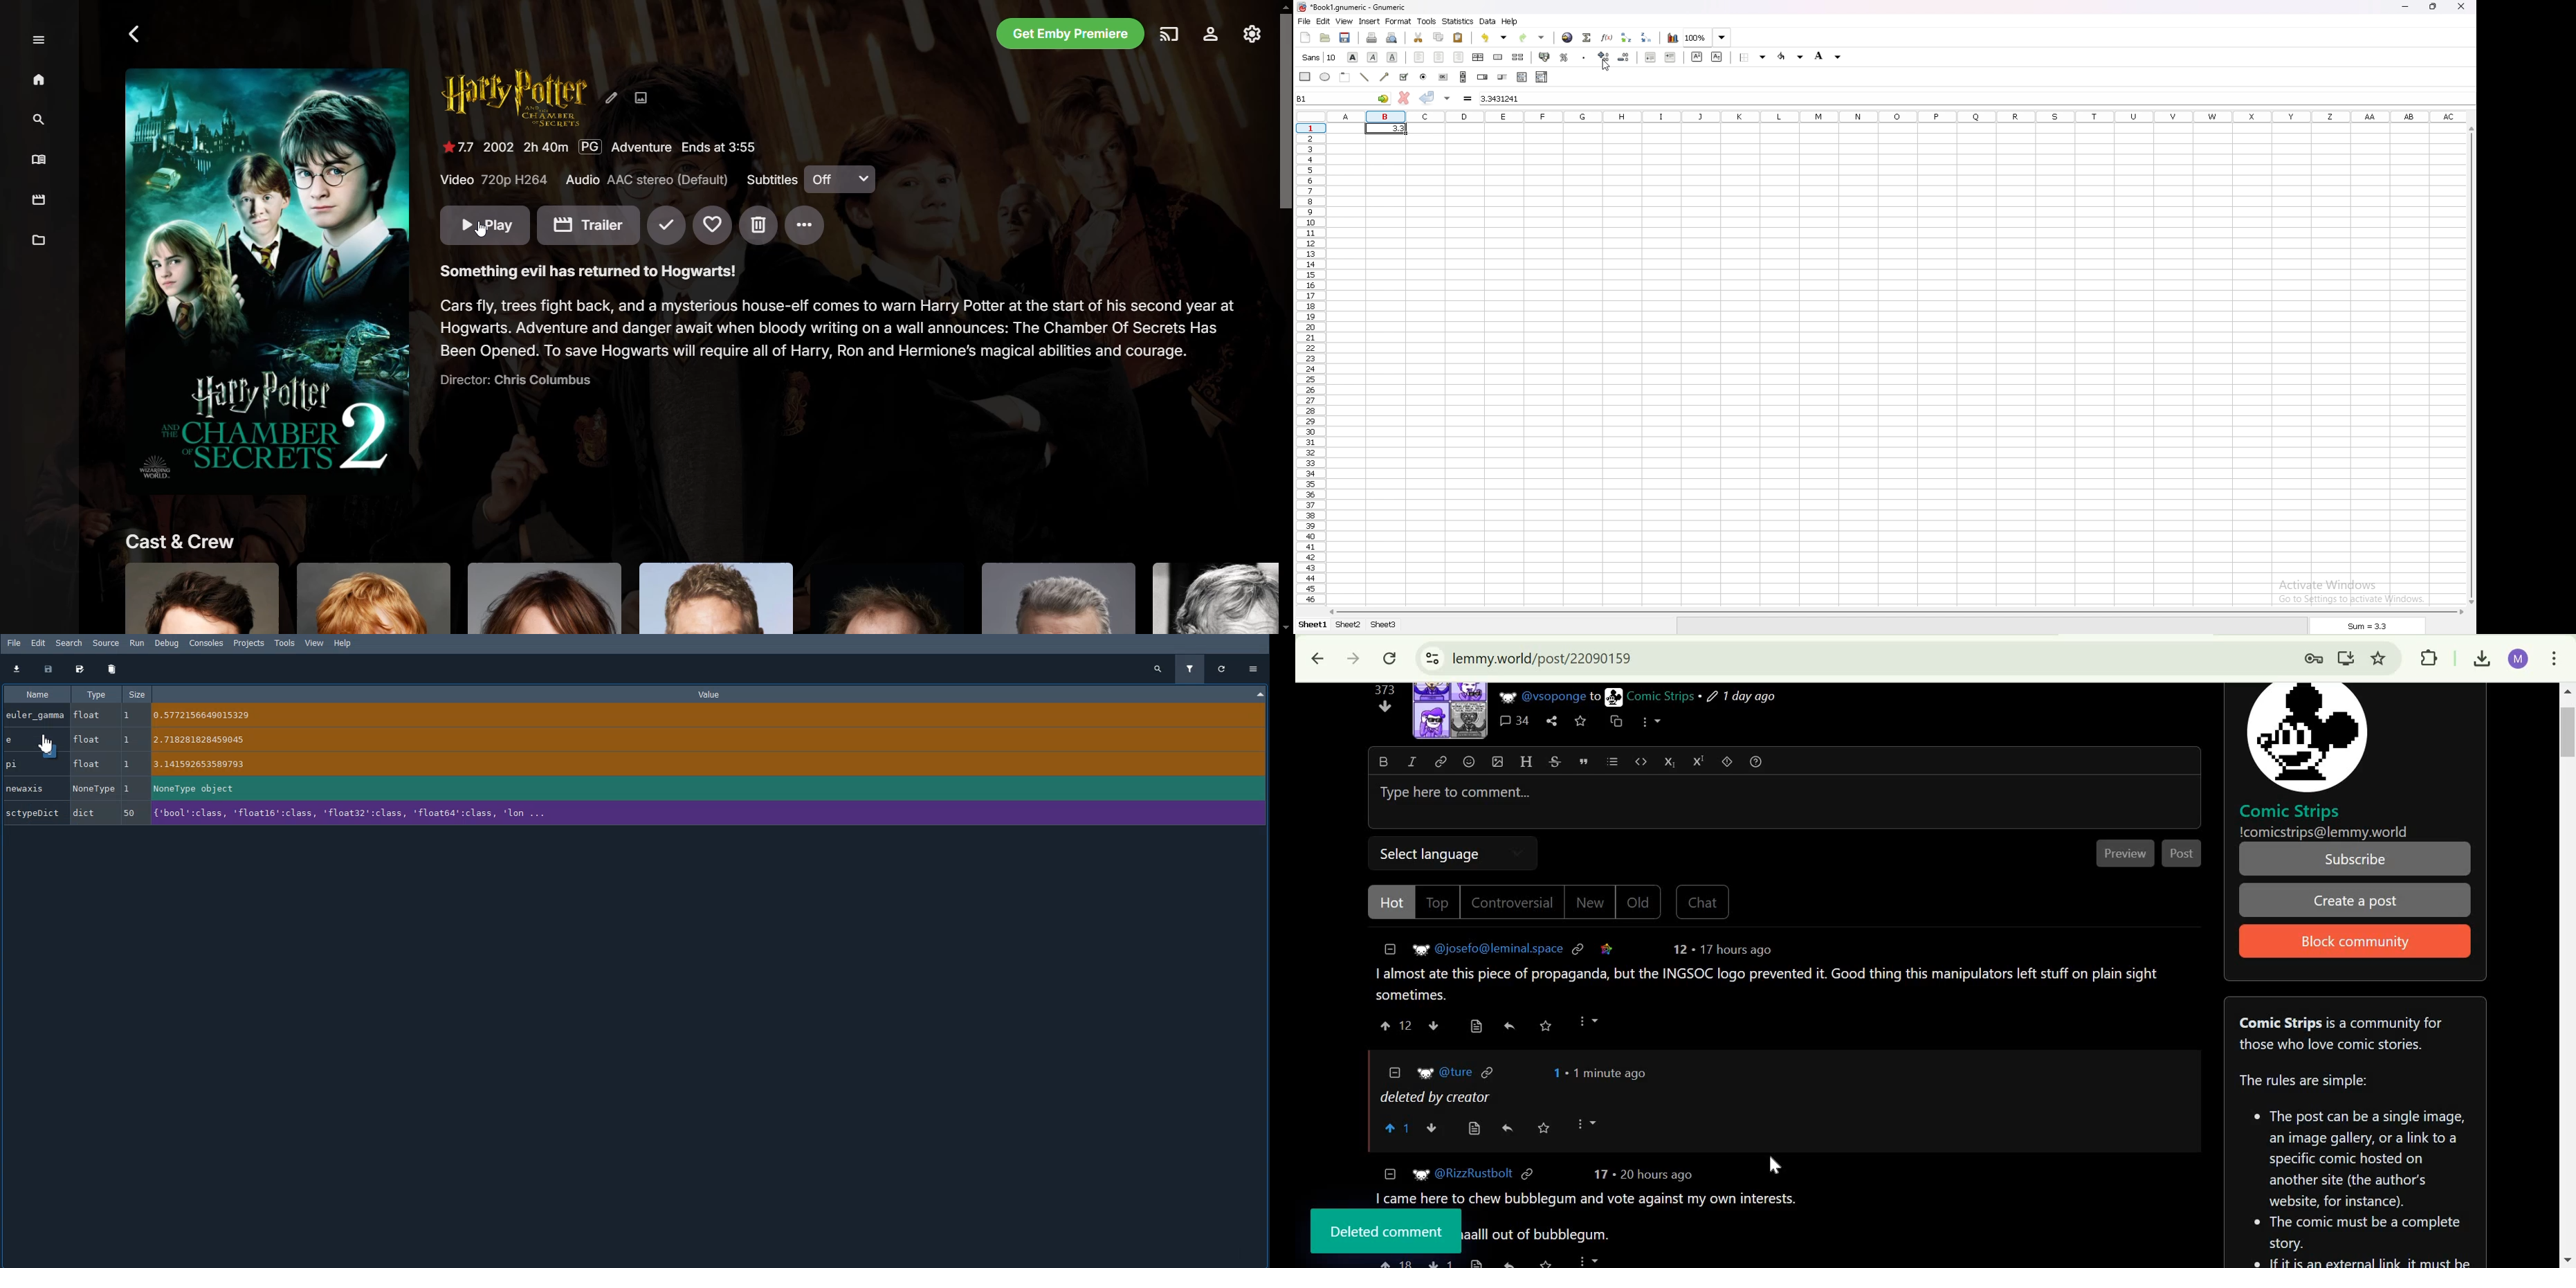  I want to click on Click to go forward, hold to see history, so click(1351, 659).